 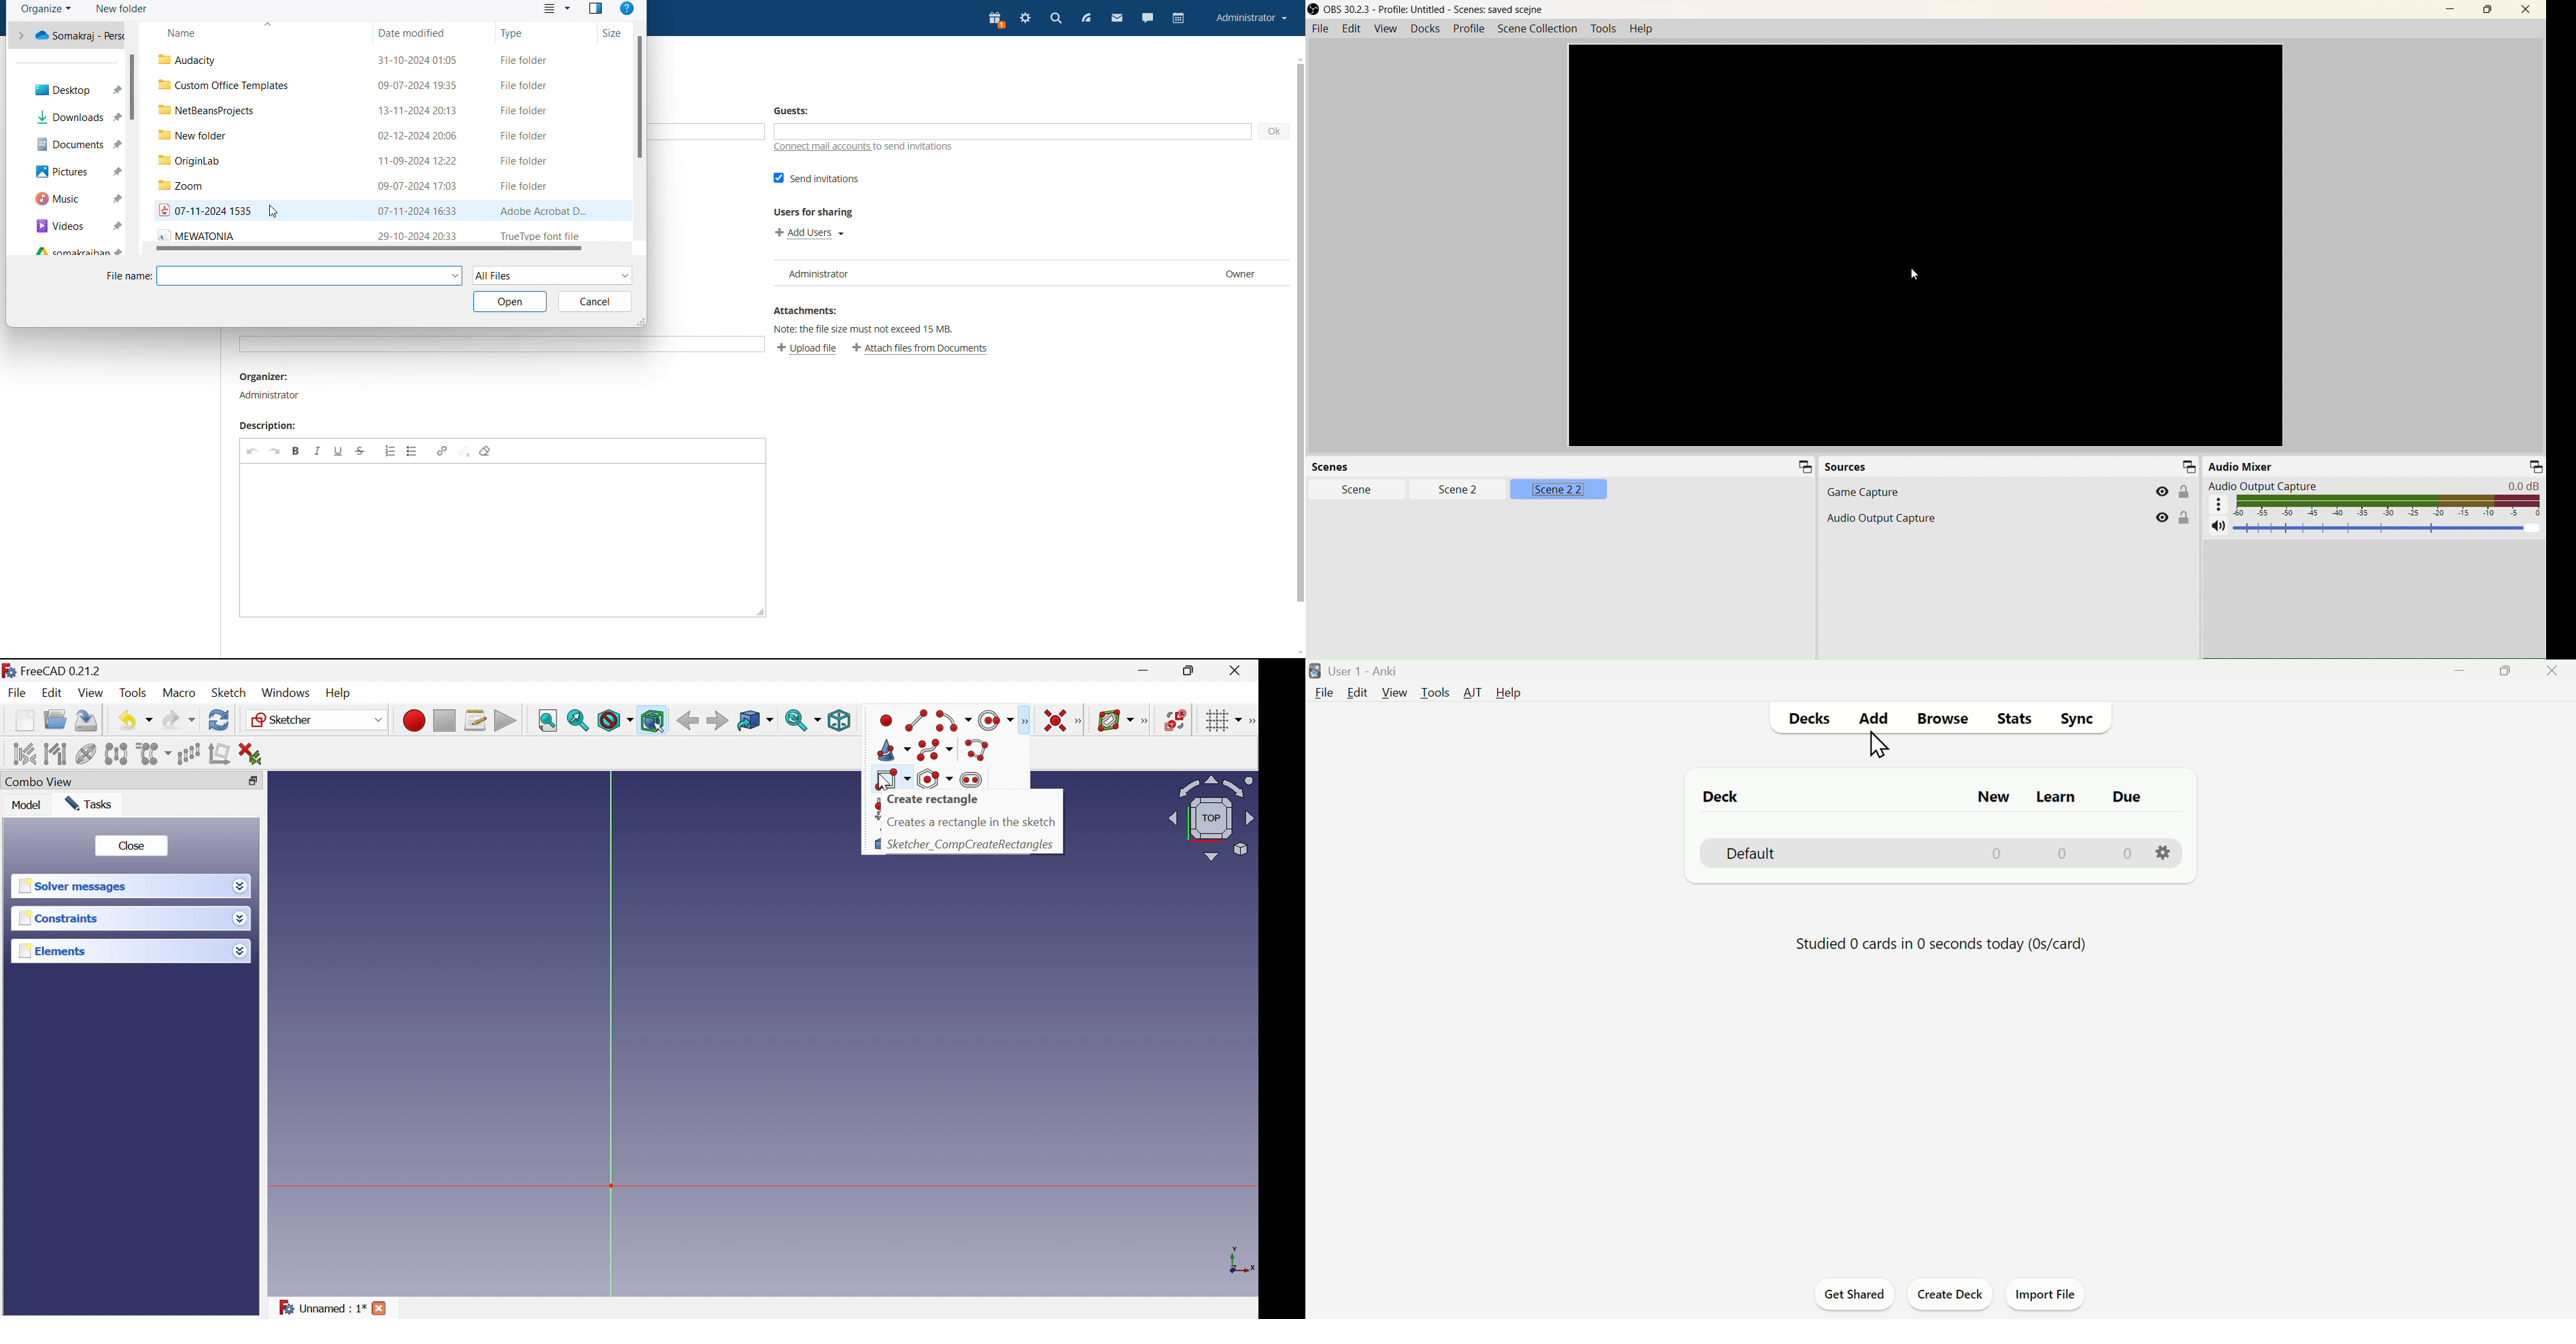 I want to click on view, so click(x=558, y=9).